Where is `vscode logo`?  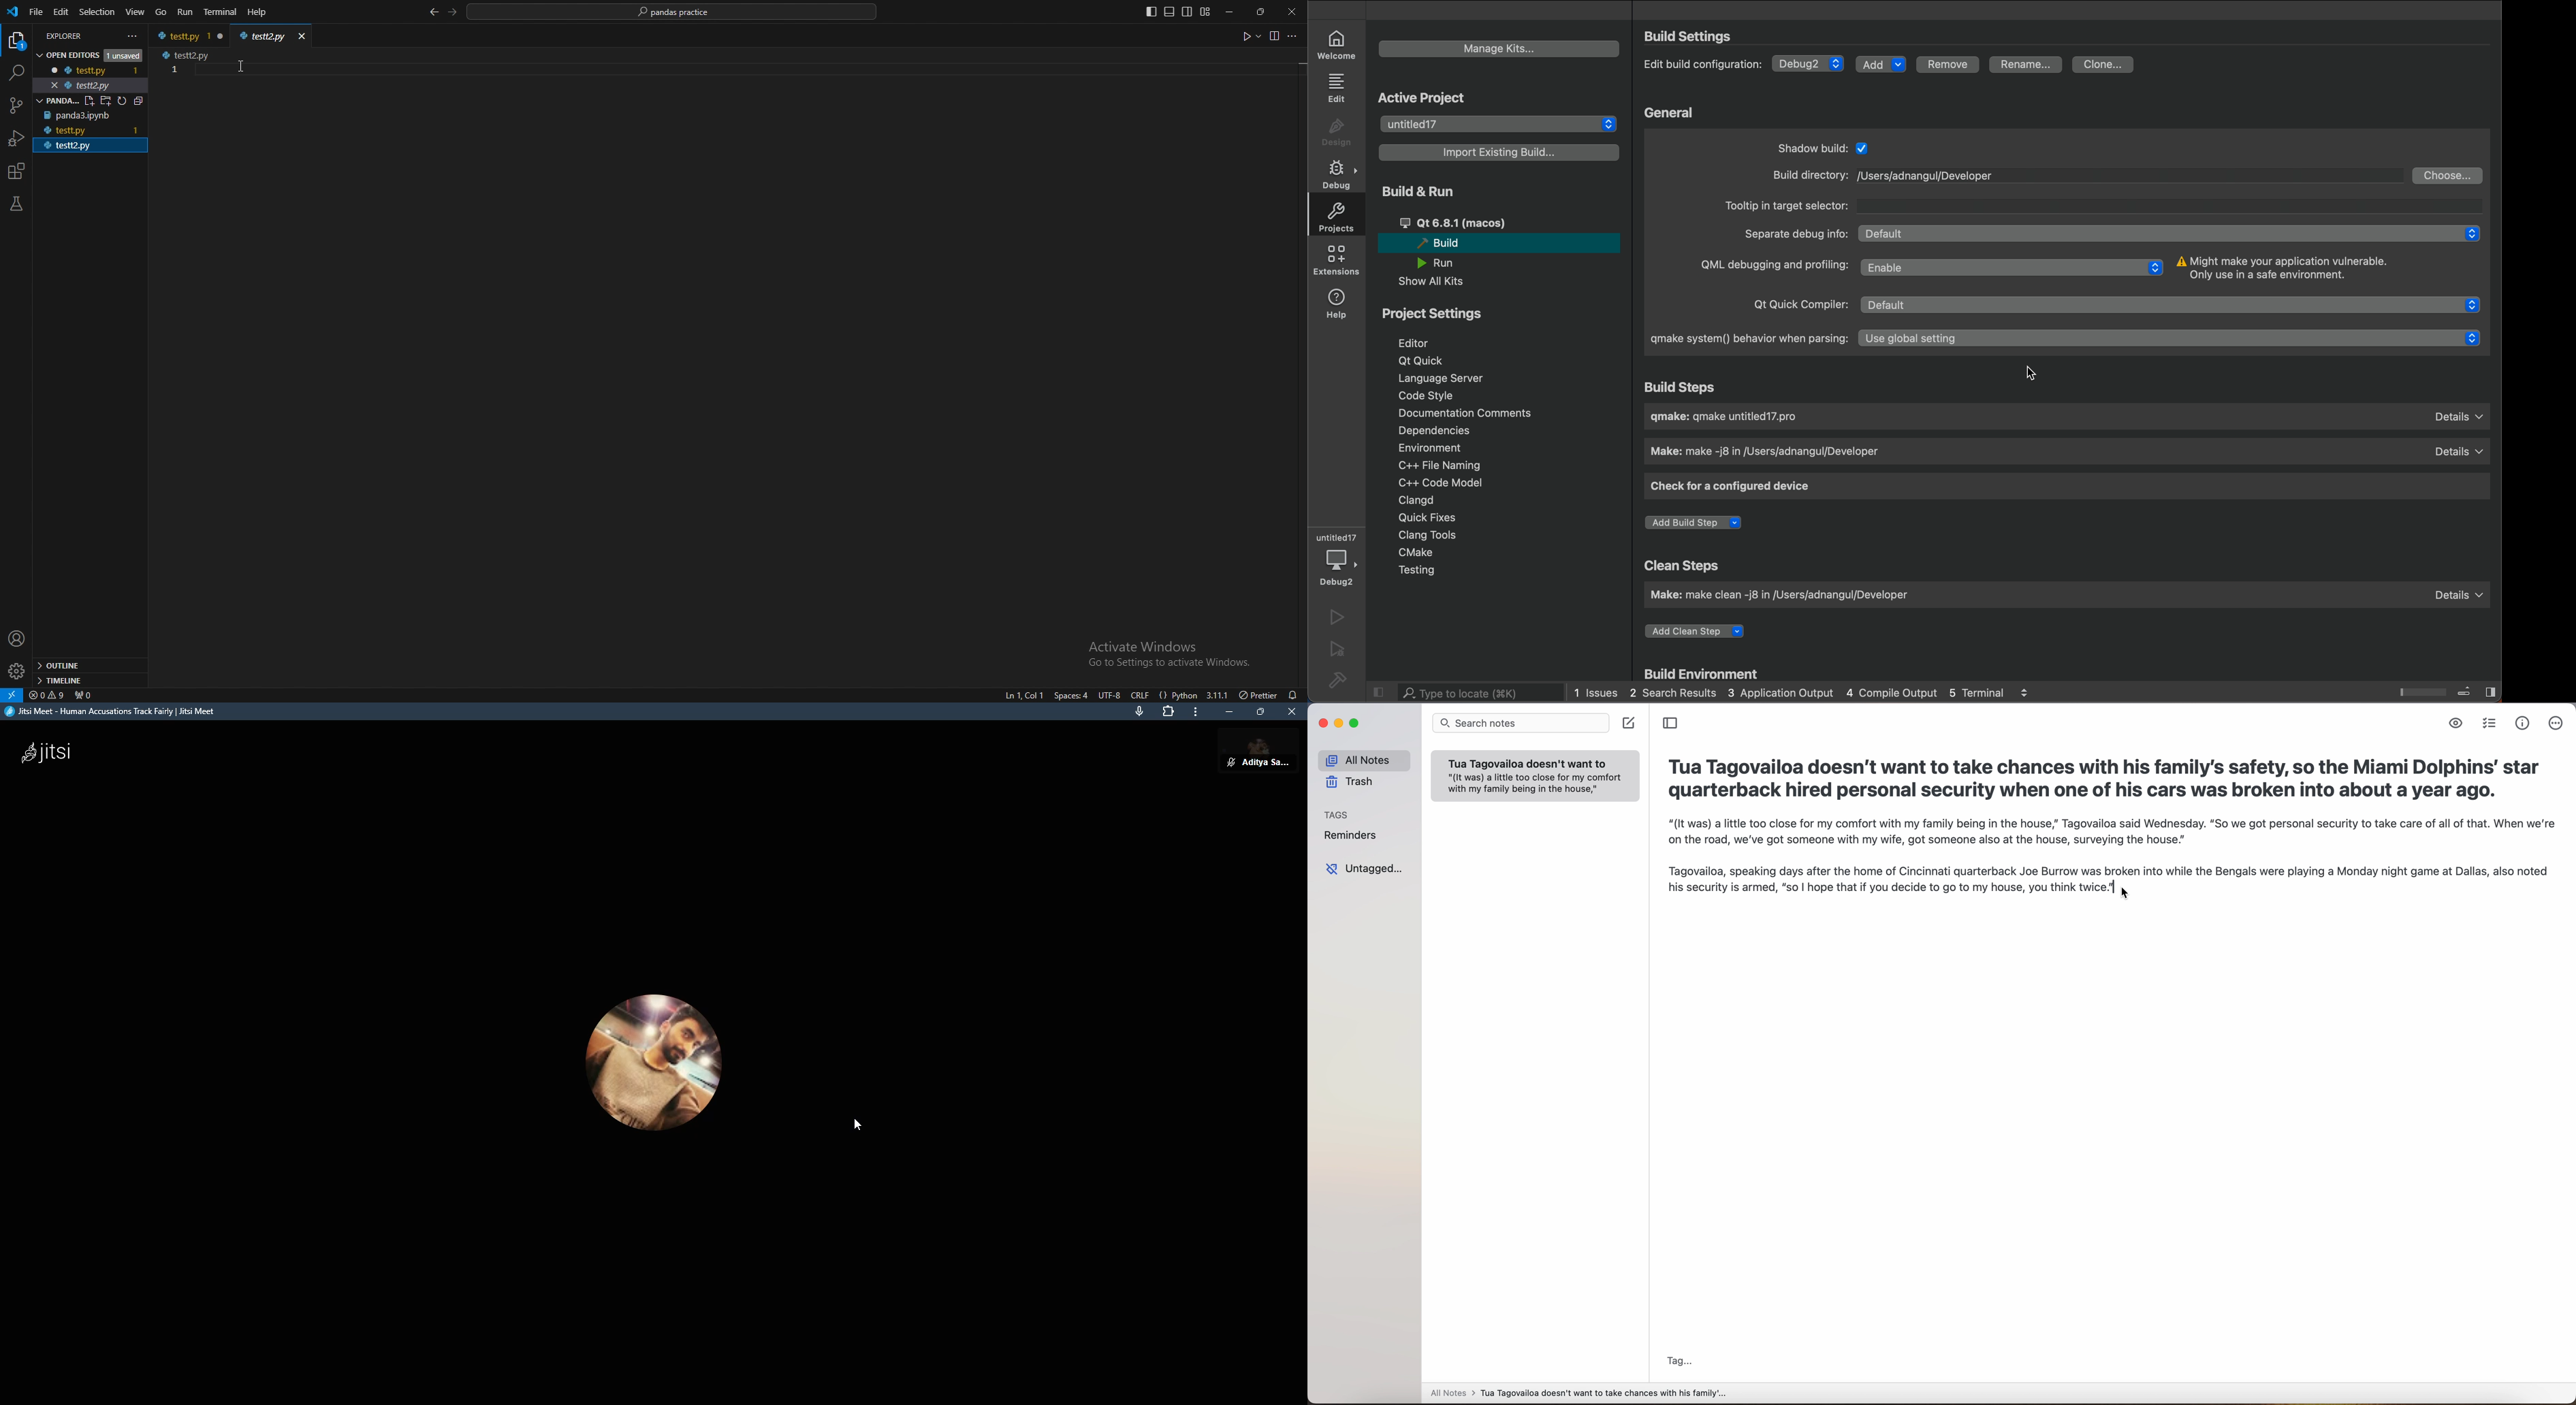
vscode logo is located at coordinates (12, 12).